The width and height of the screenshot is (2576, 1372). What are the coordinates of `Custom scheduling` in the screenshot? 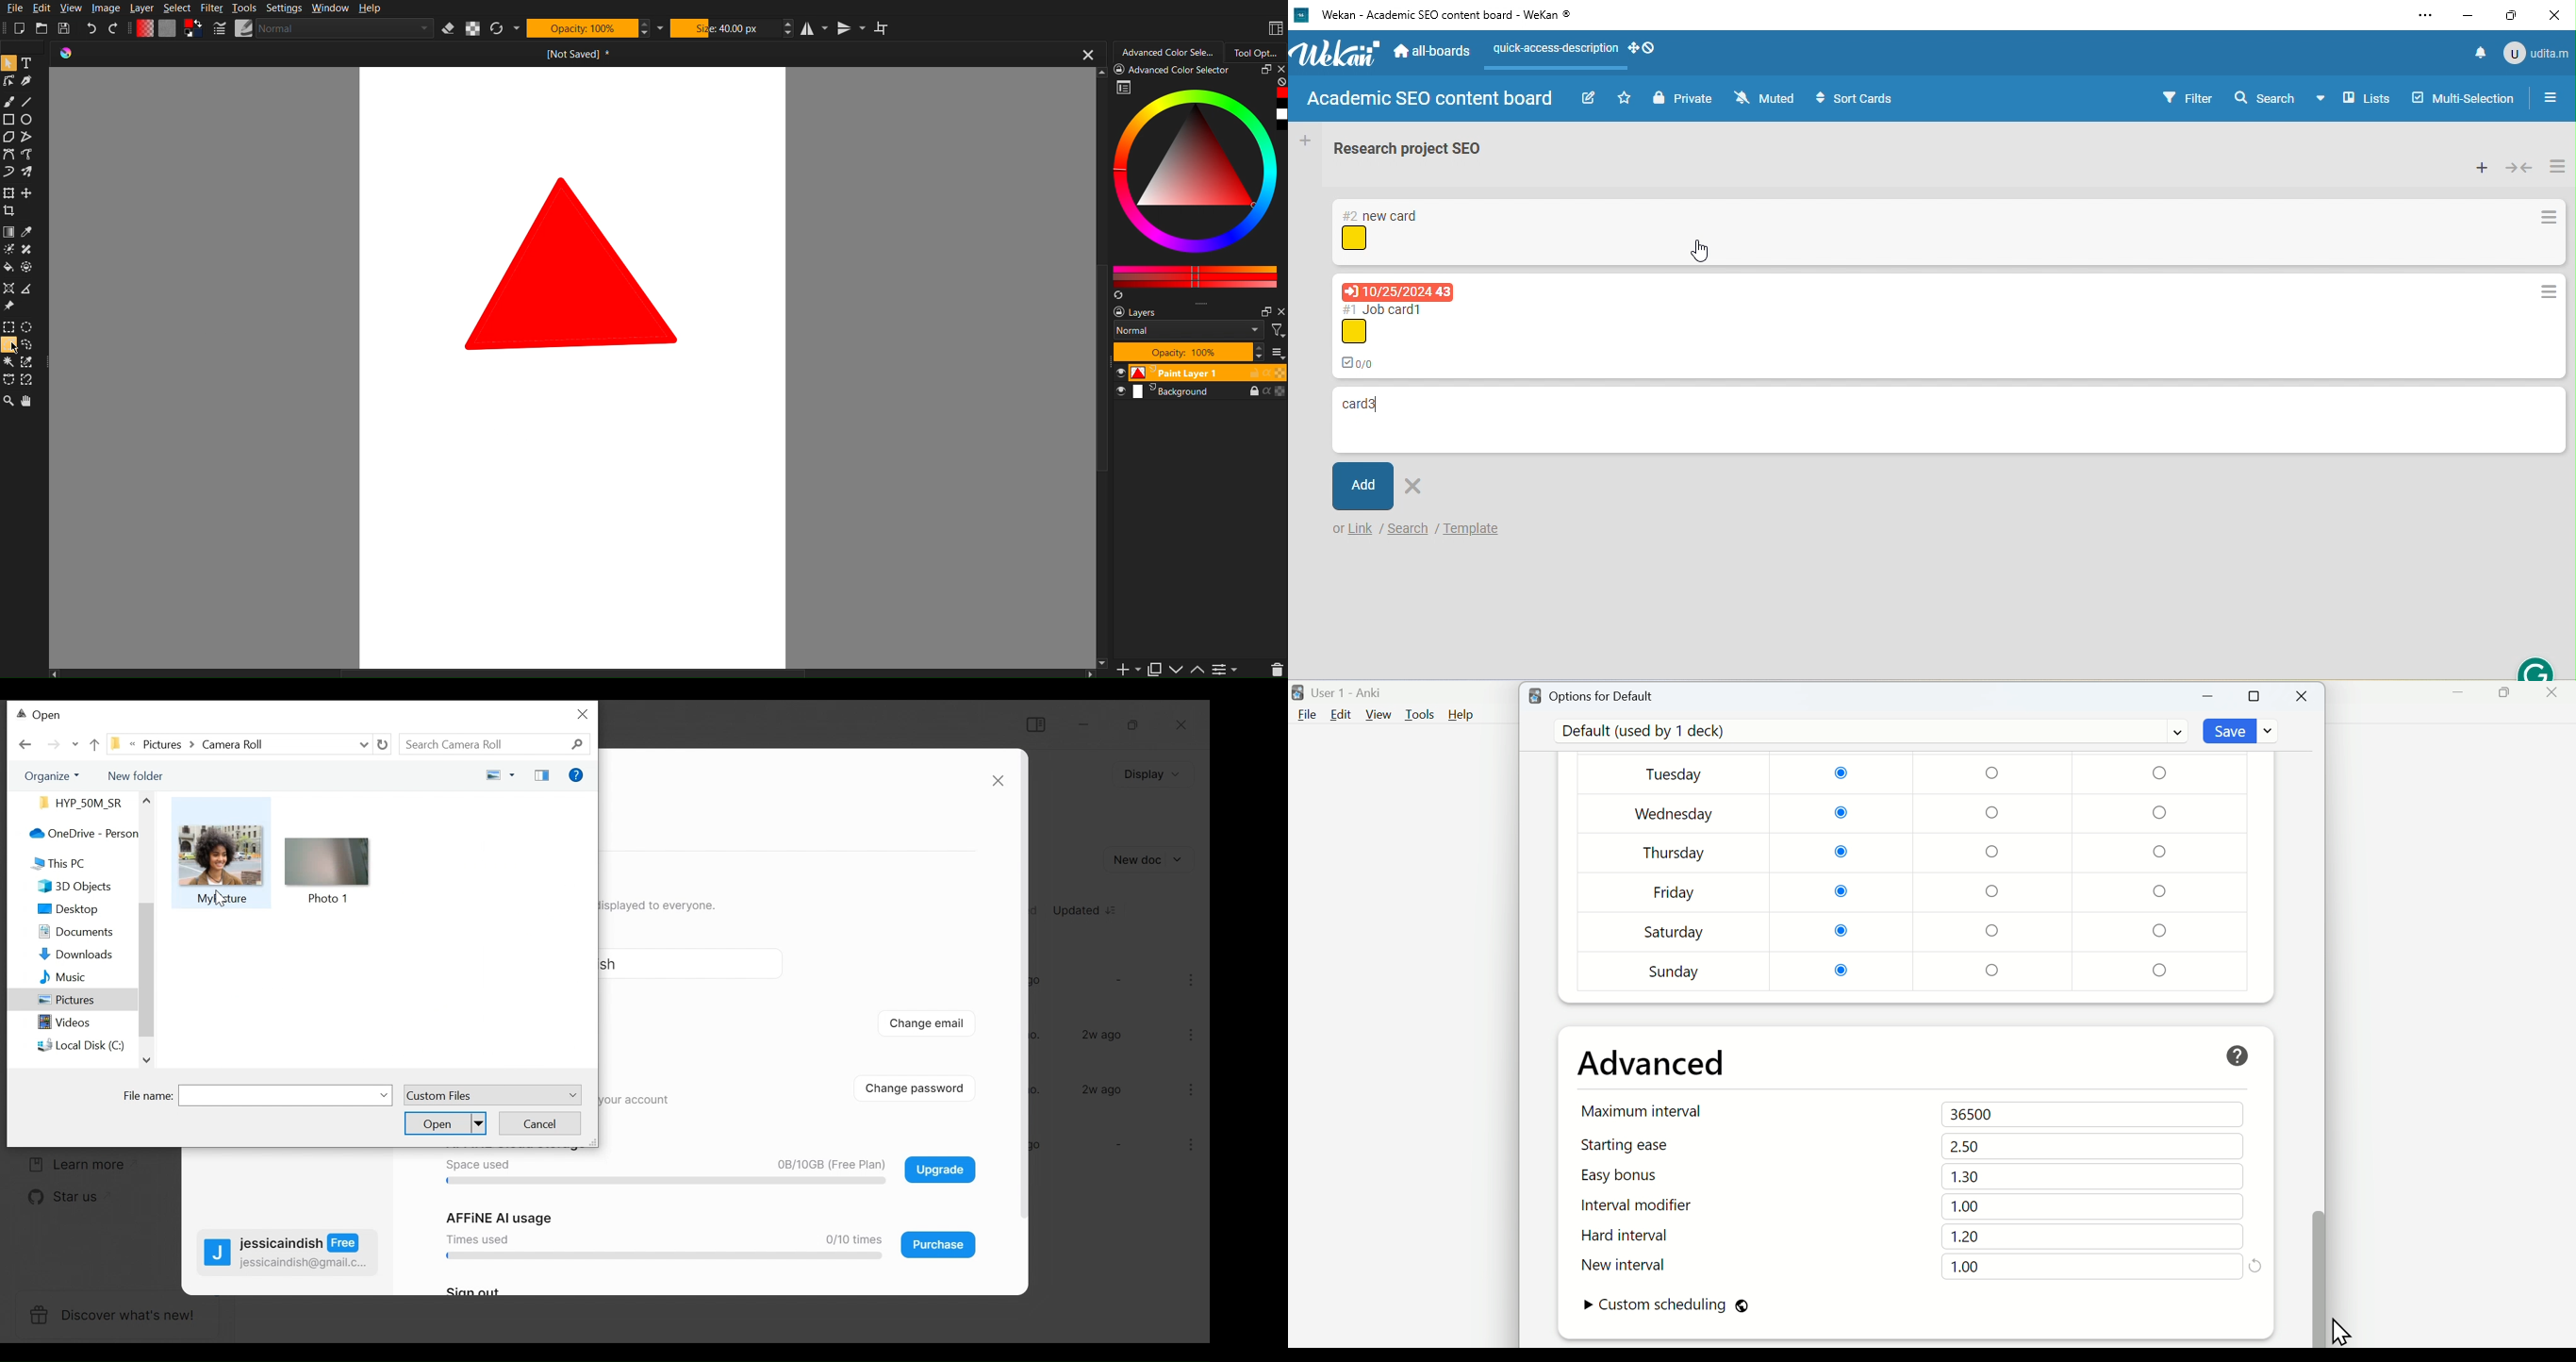 It's located at (1666, 1306).